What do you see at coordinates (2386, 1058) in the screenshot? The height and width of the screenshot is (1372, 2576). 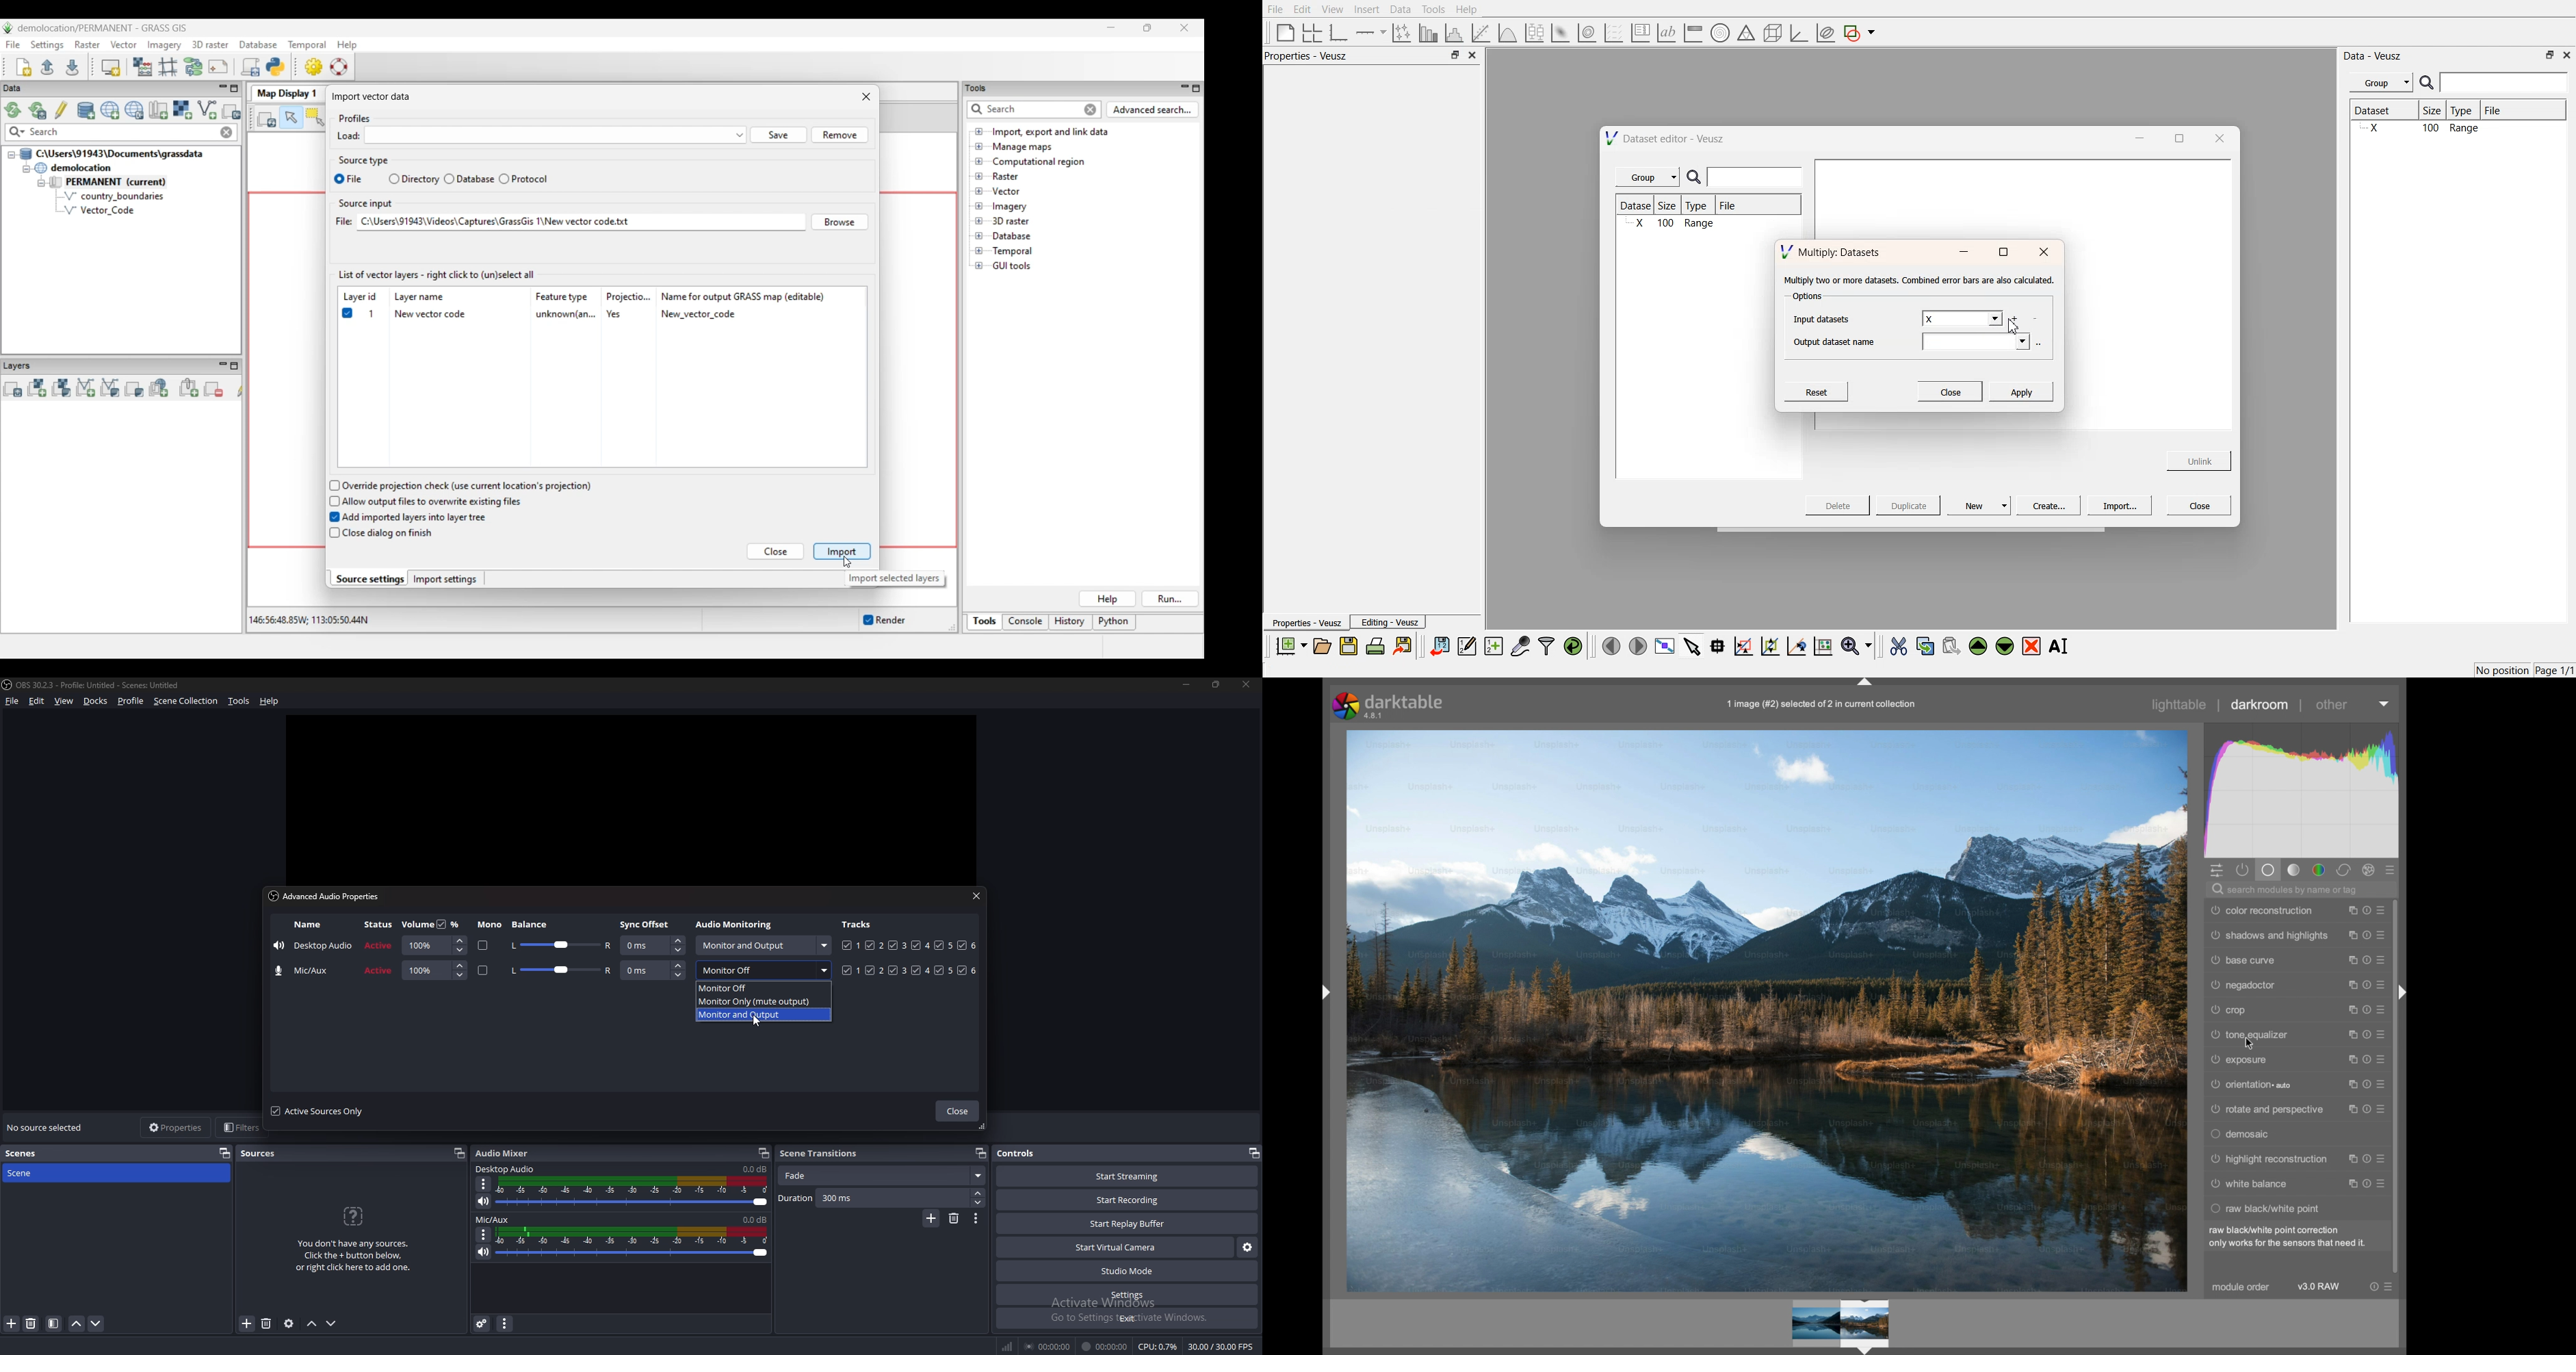 I see `presets` at bounding box center [2386, 1058].